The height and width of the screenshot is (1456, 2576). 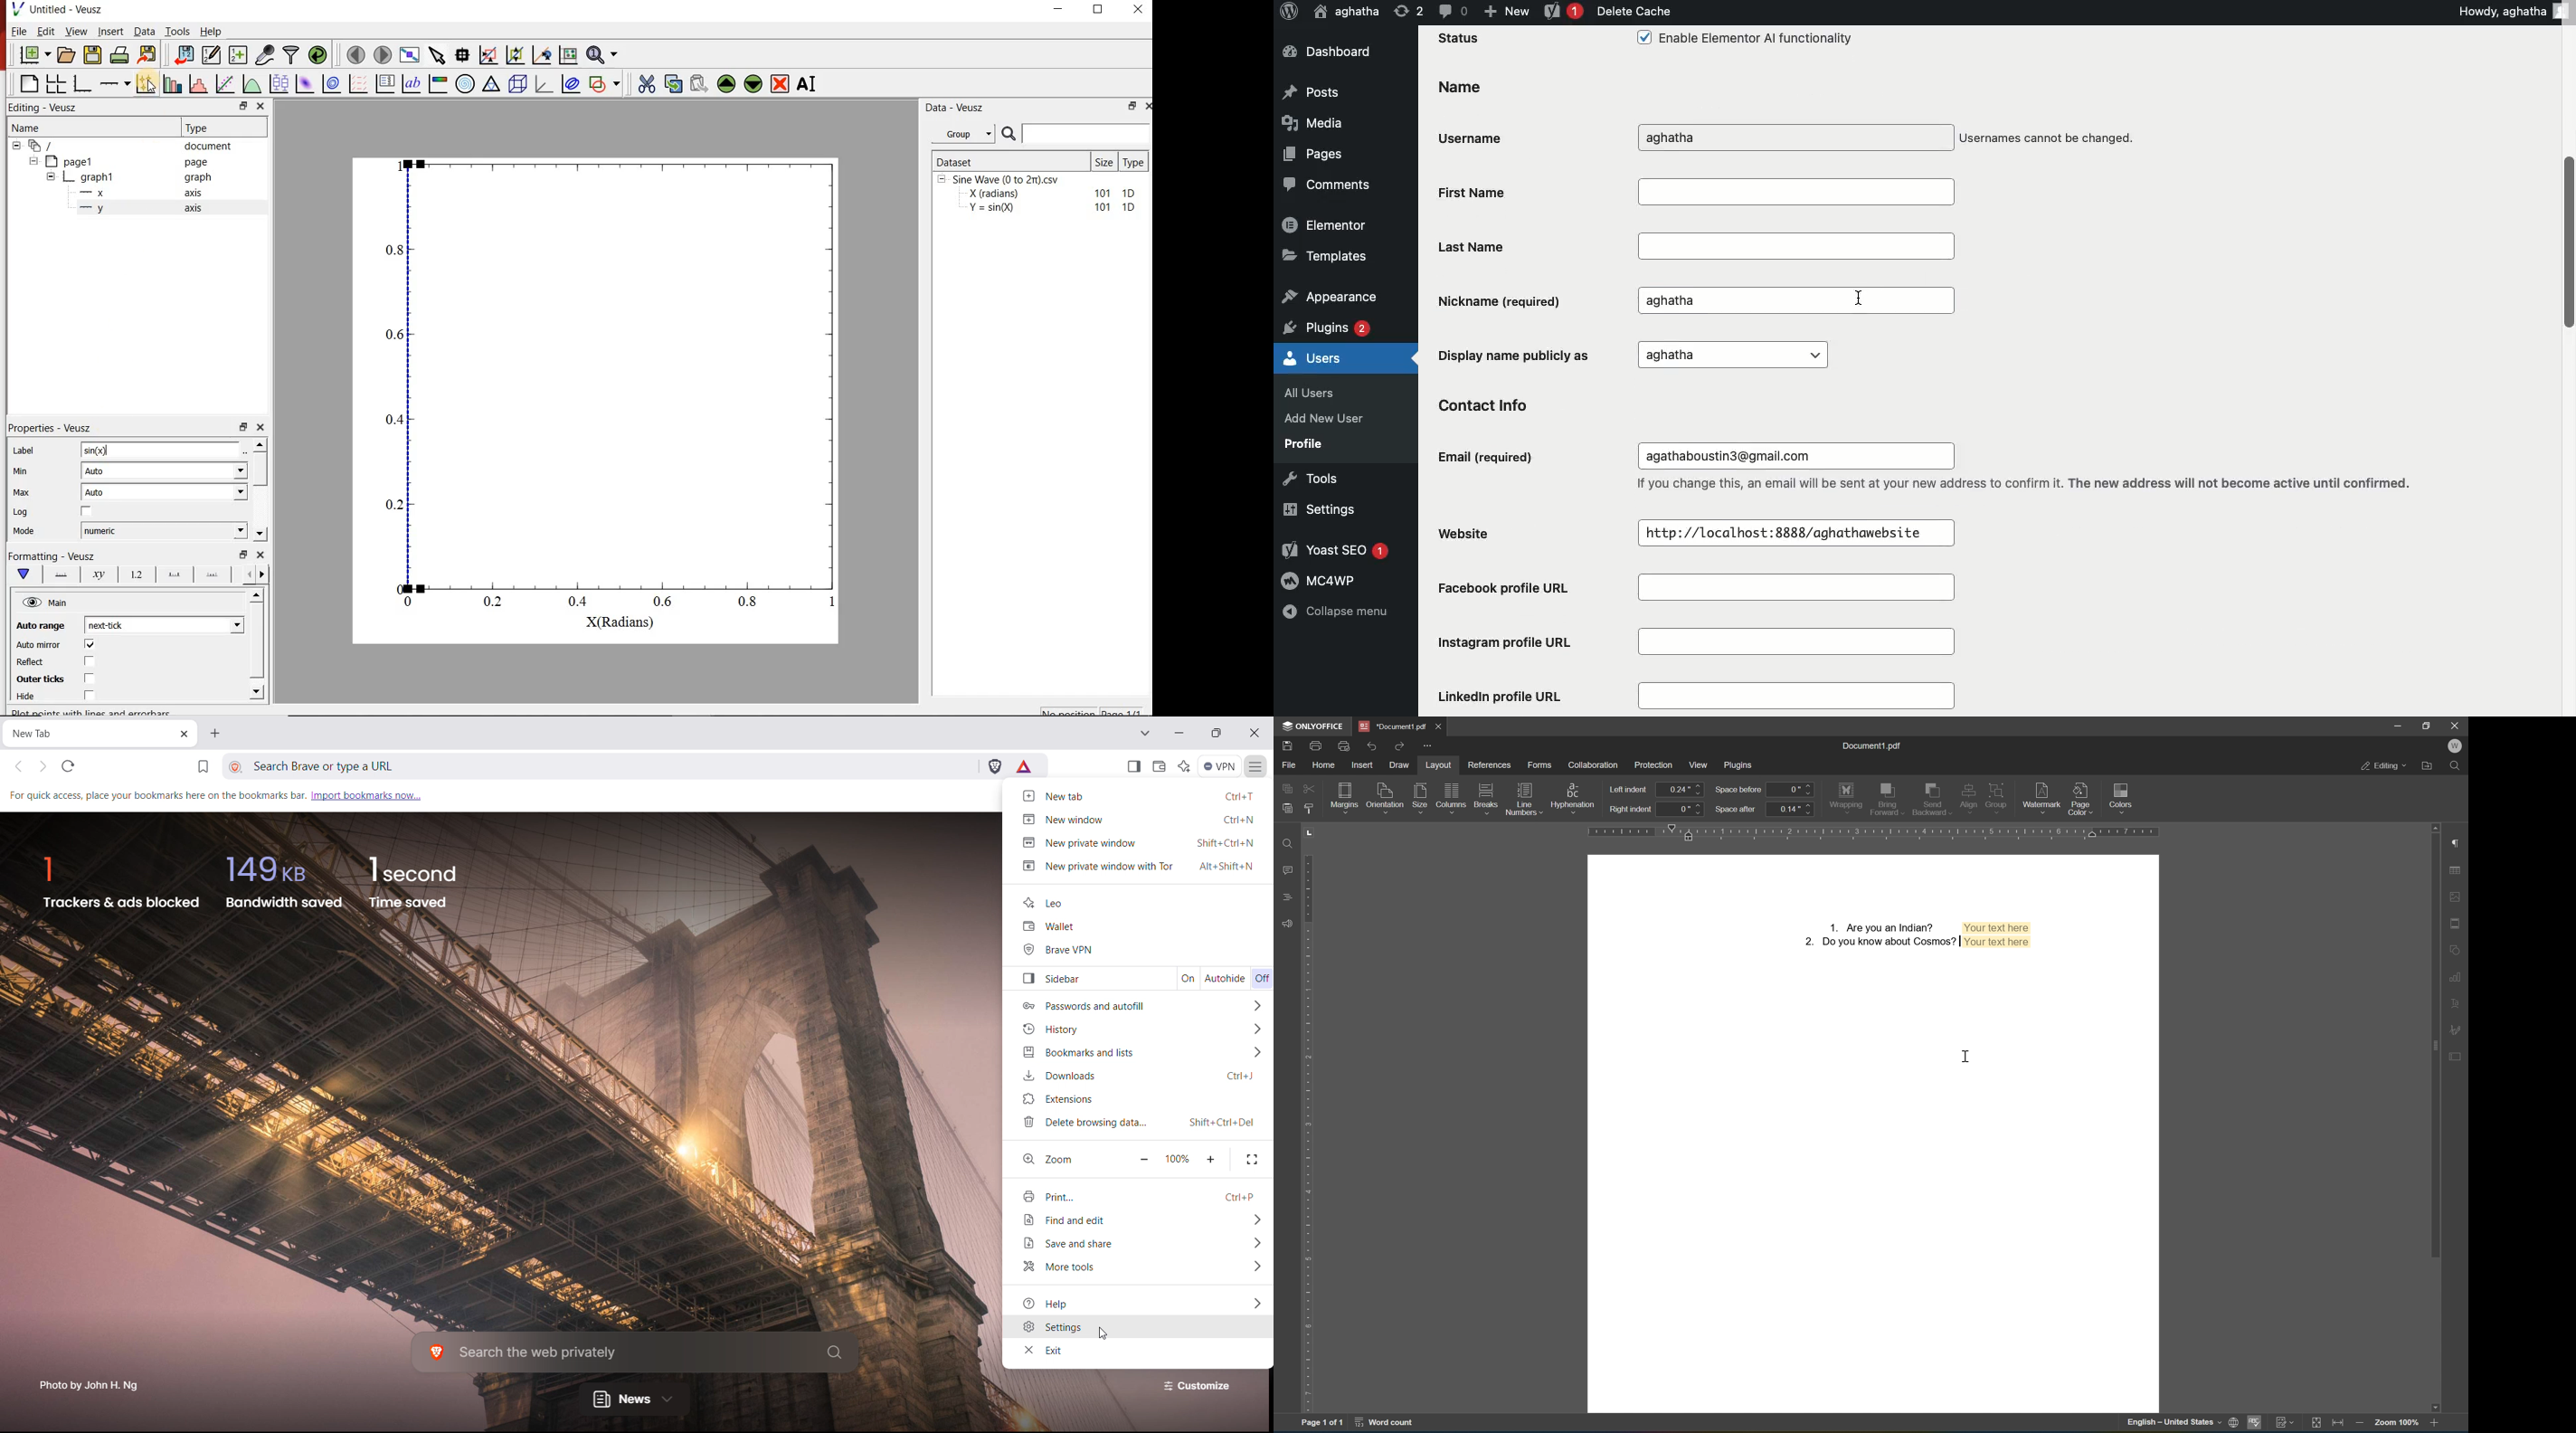 What do you see at coordinates (261, 107) in the screenshot?
I see `Close` at bounding box center [261, 107].